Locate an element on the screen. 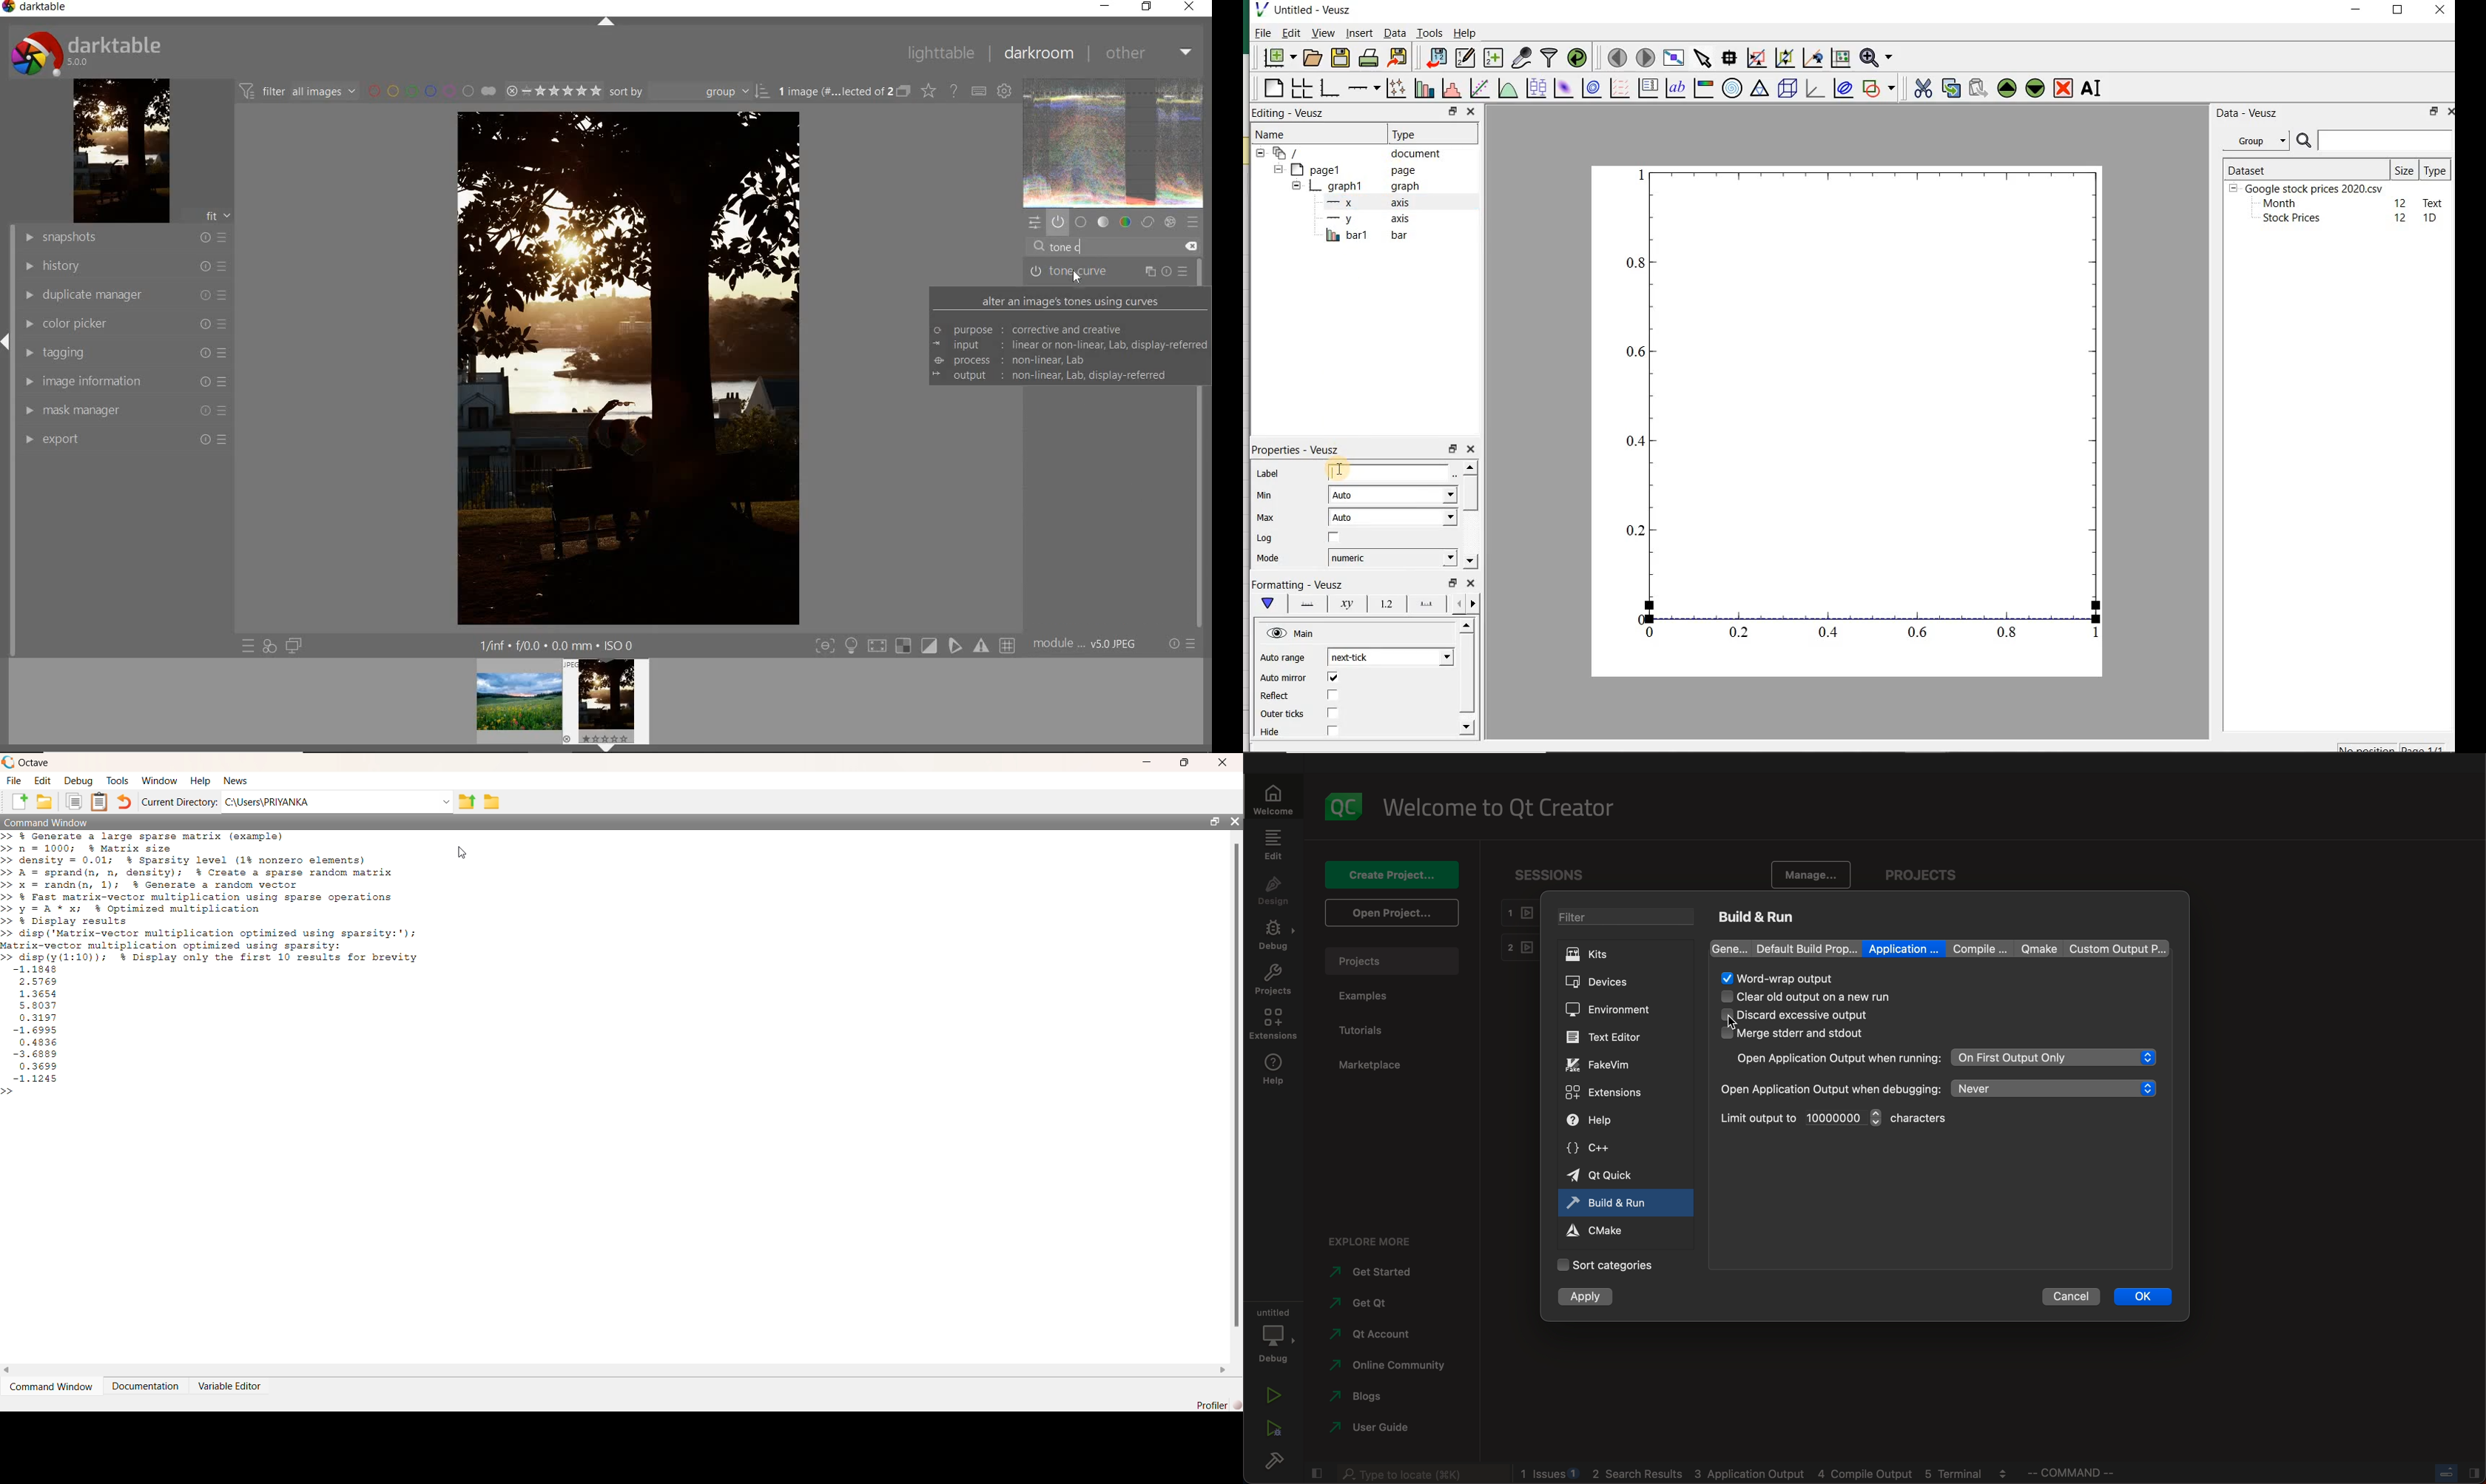  projects is located at coordinates (1391, 961).